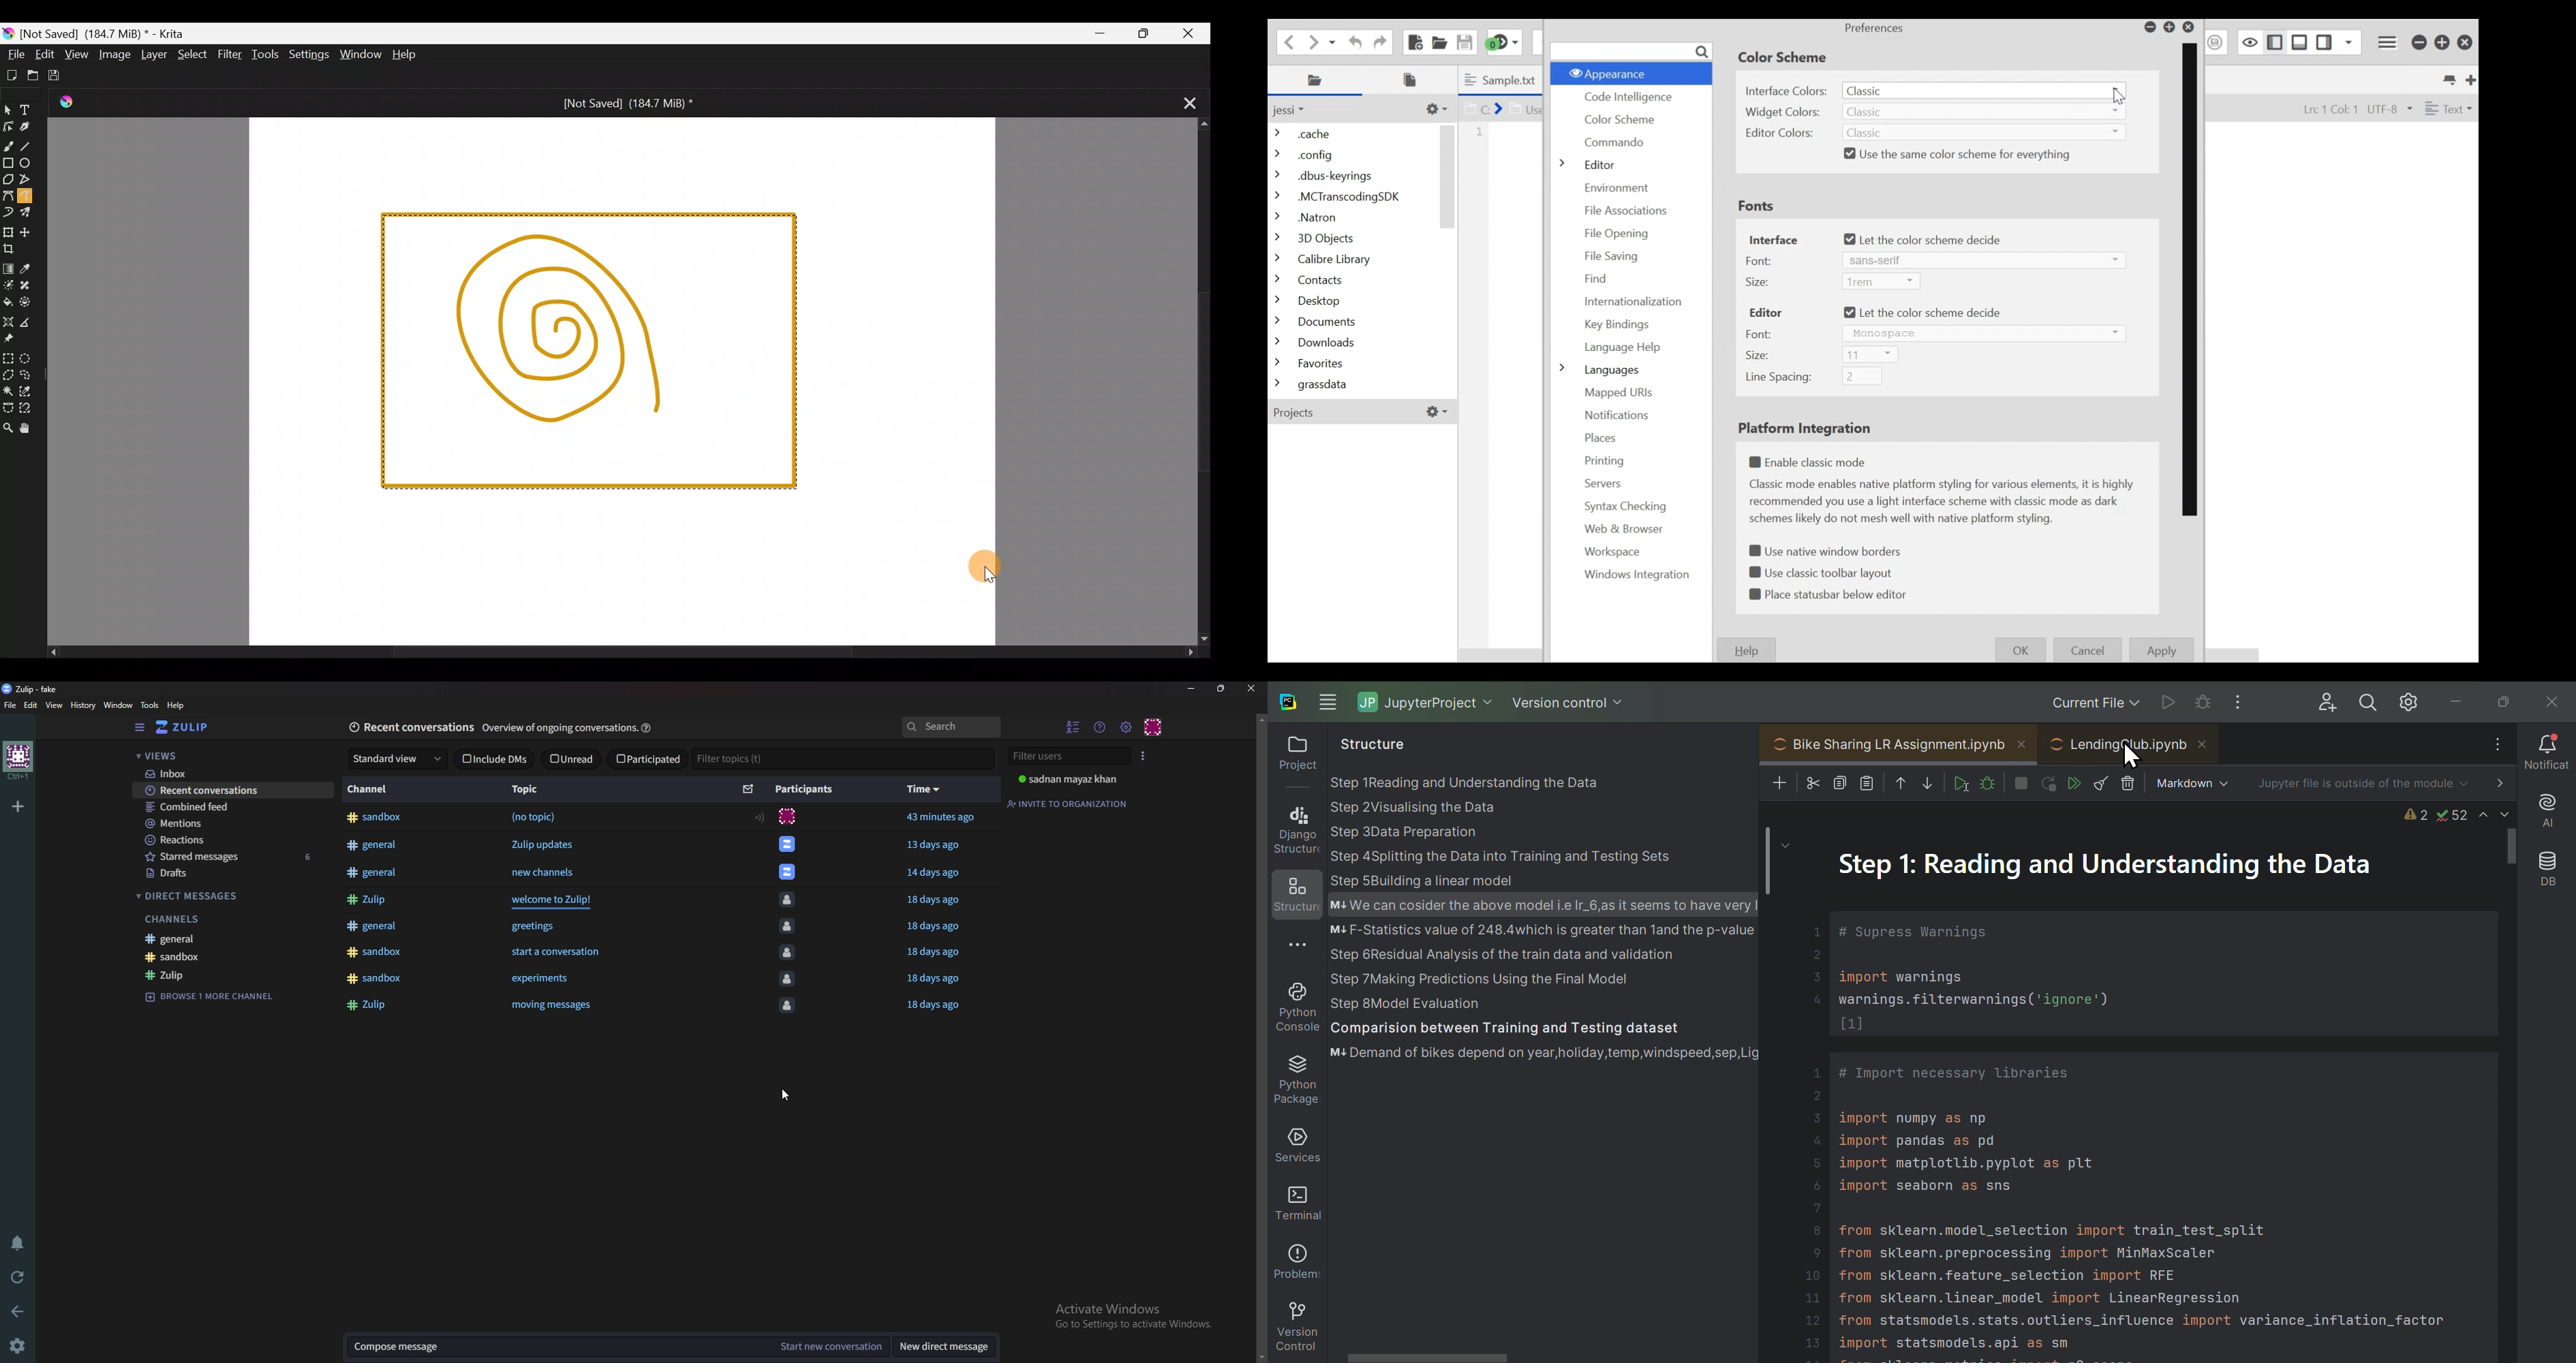 The height and width of the screenshot is (1372, 2576). I want to click on Language Help, so click(1622, 348).